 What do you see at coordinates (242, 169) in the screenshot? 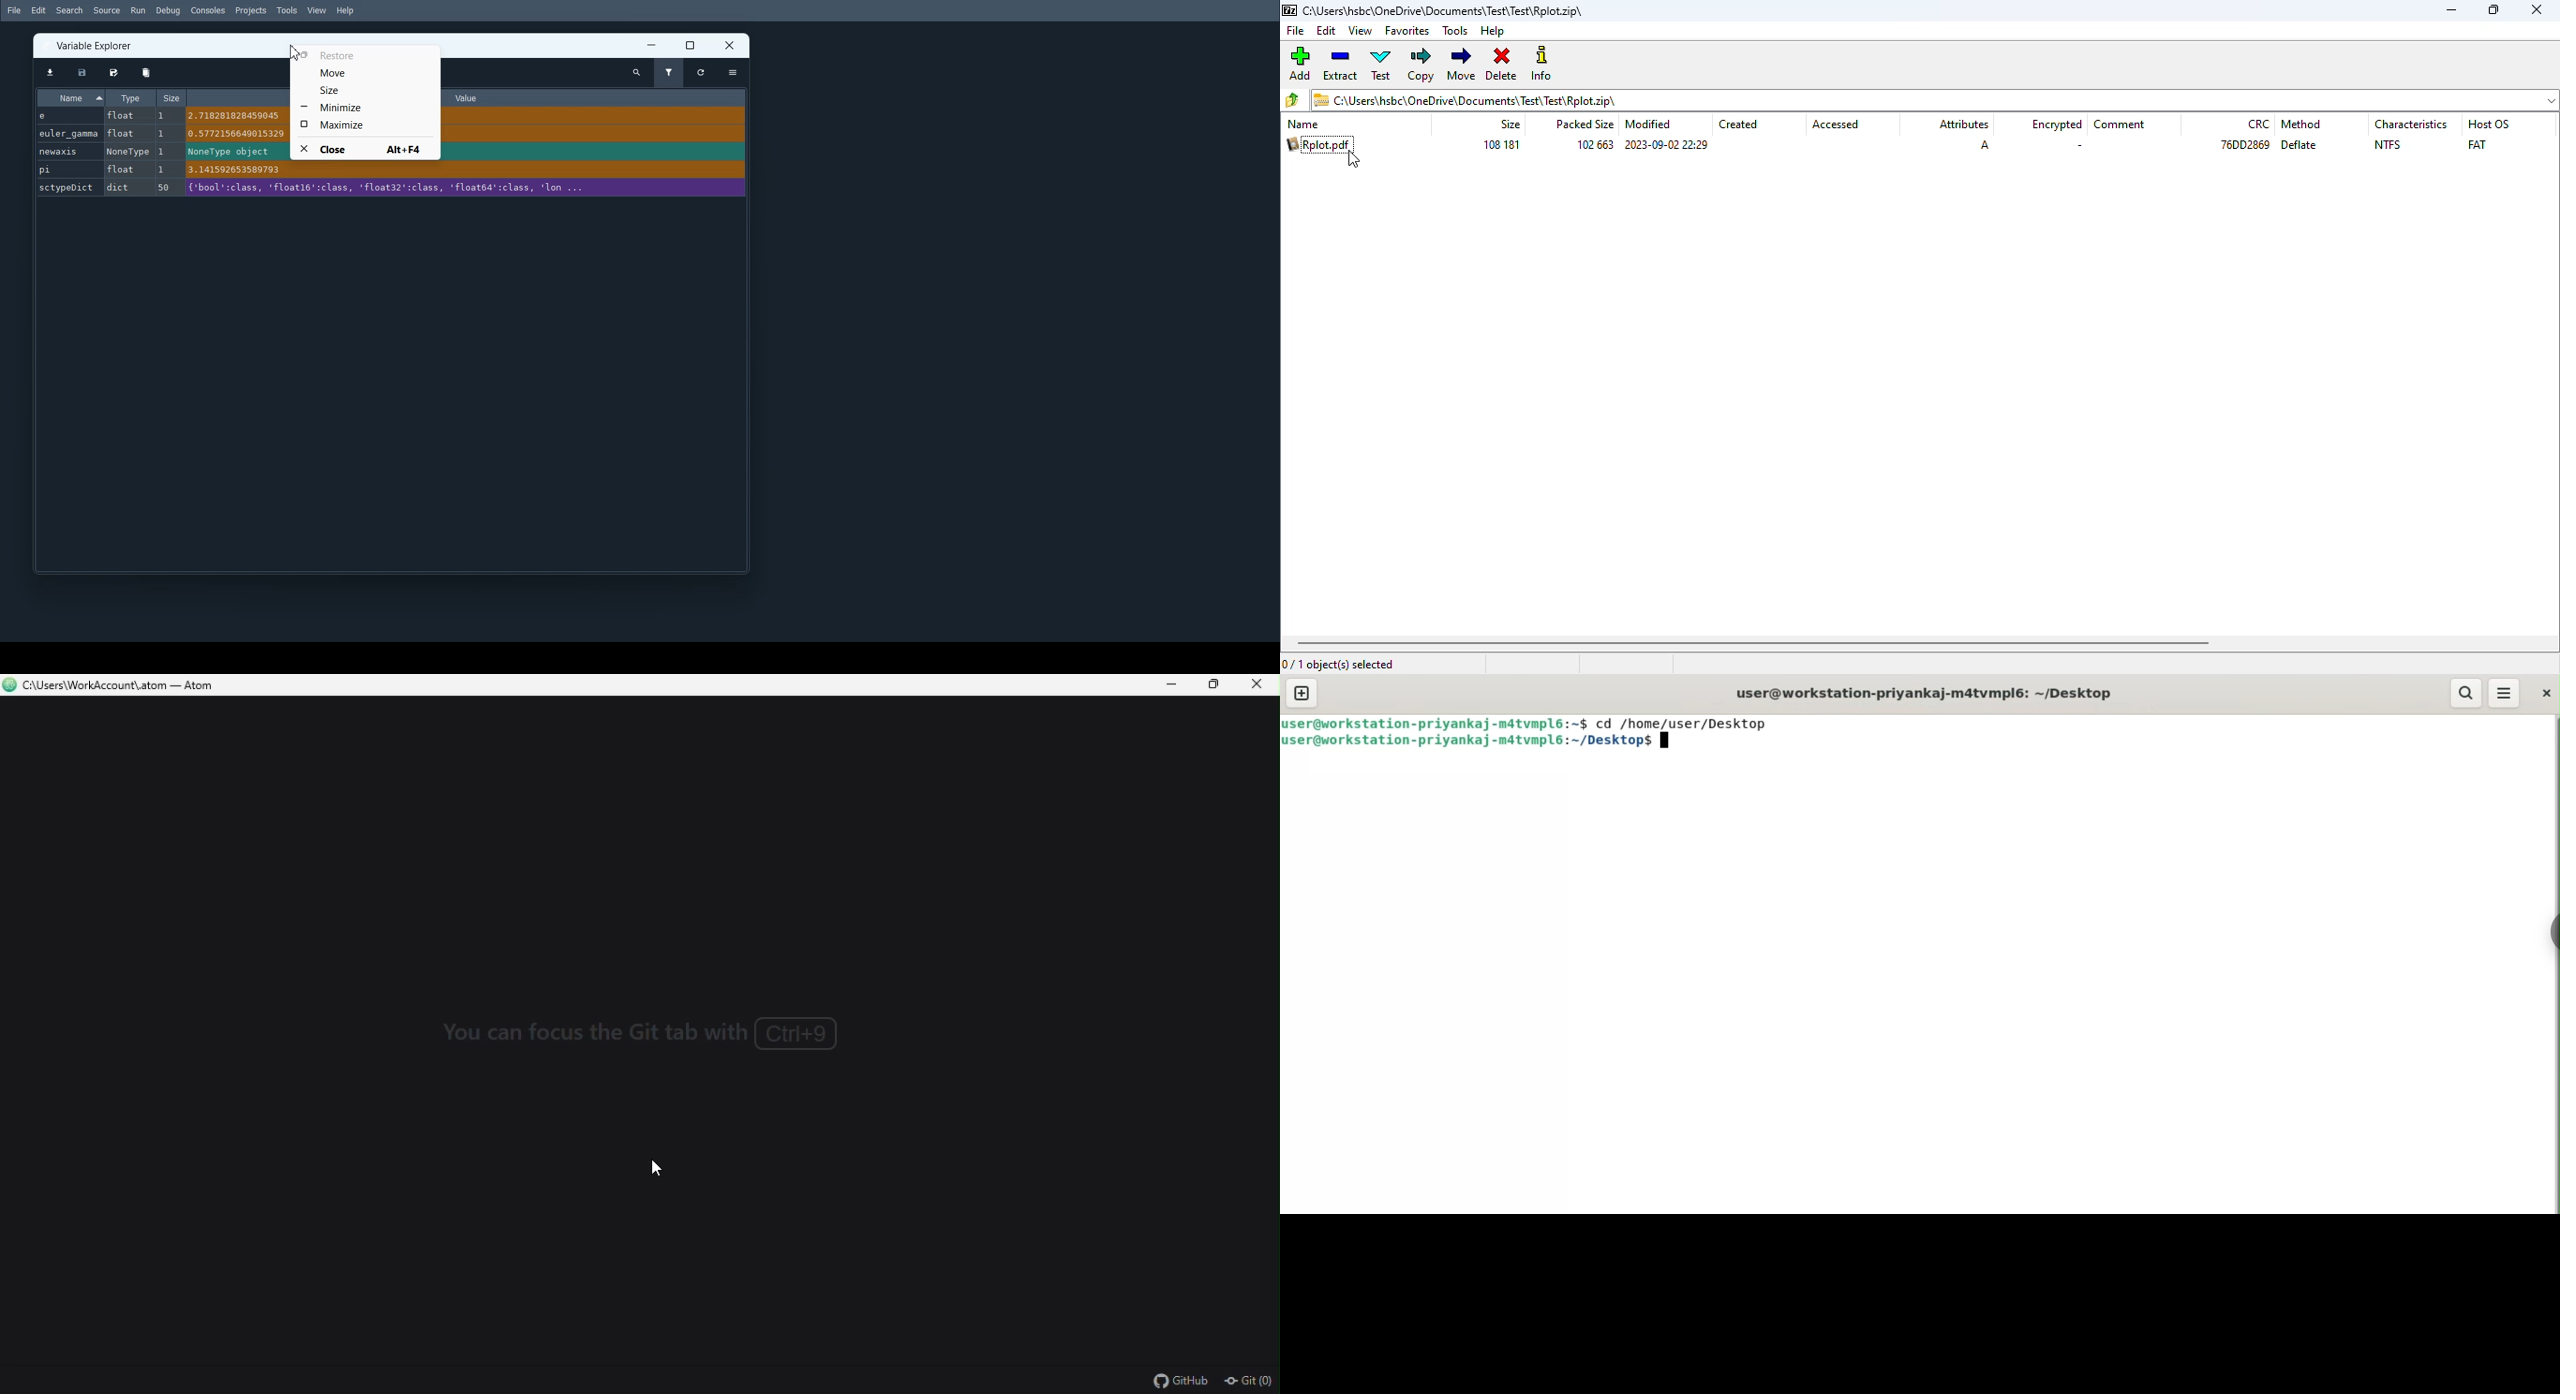
I see `3.141592653589793` at bounding box center [242, 169].